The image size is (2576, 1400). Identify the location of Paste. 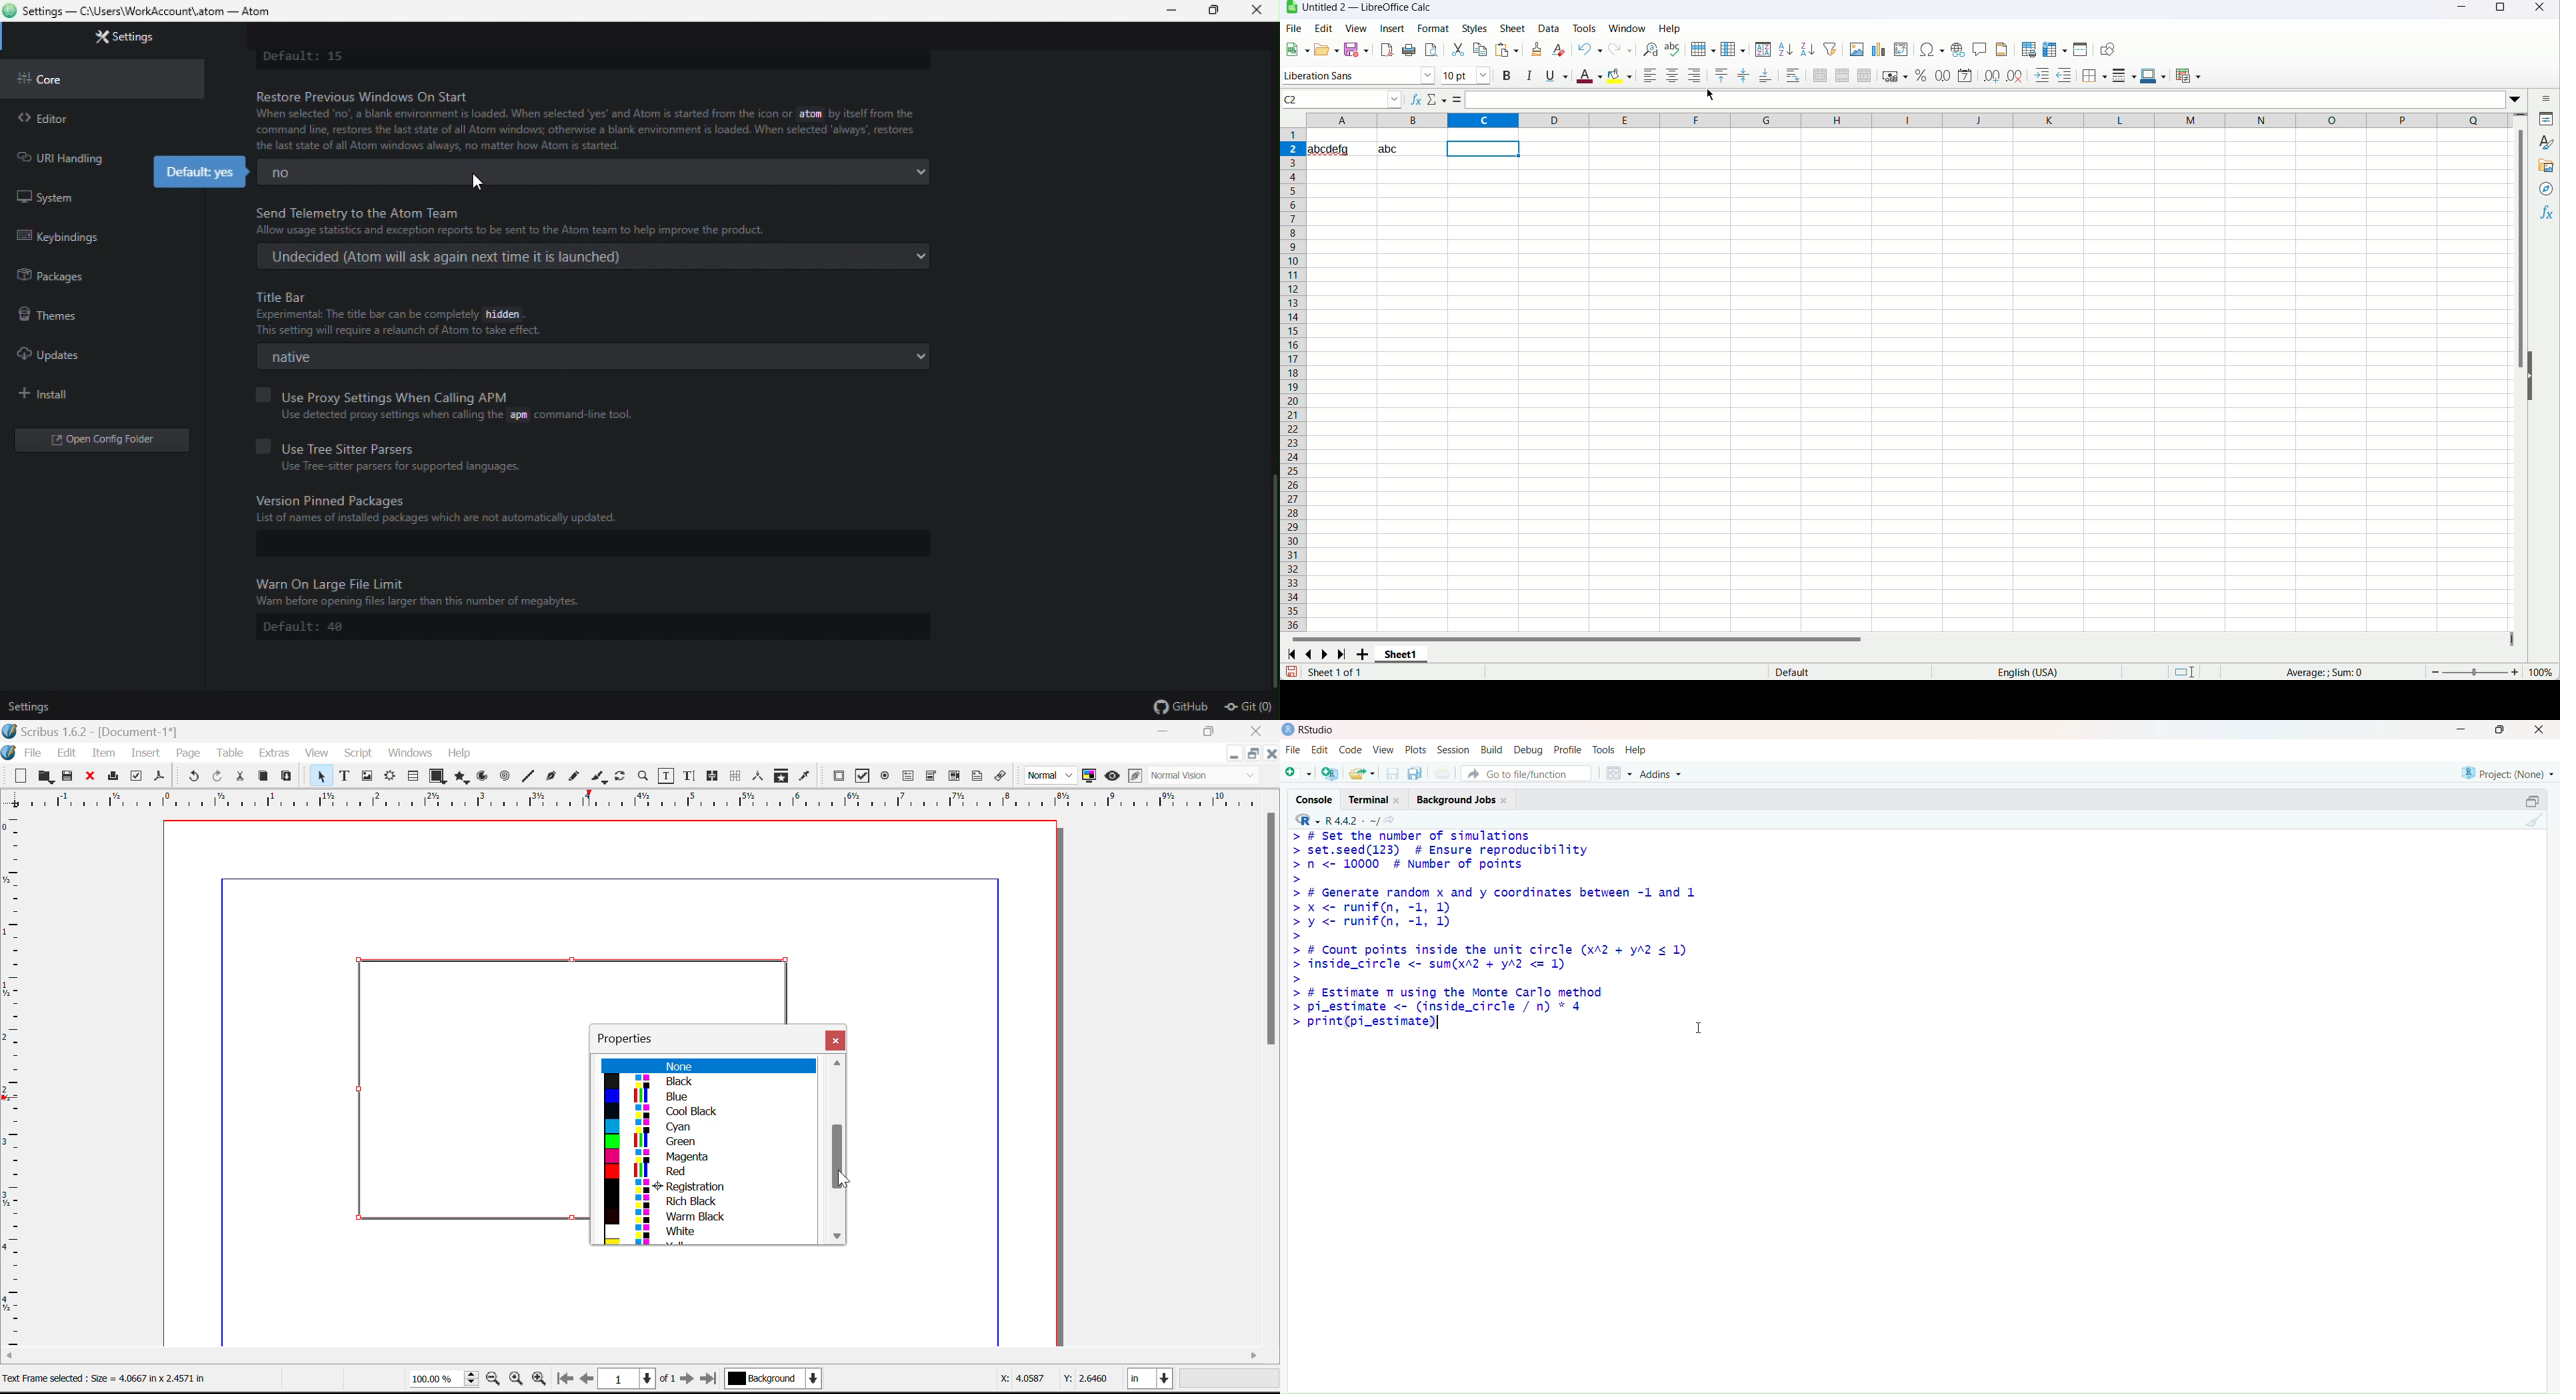
(287, 777).